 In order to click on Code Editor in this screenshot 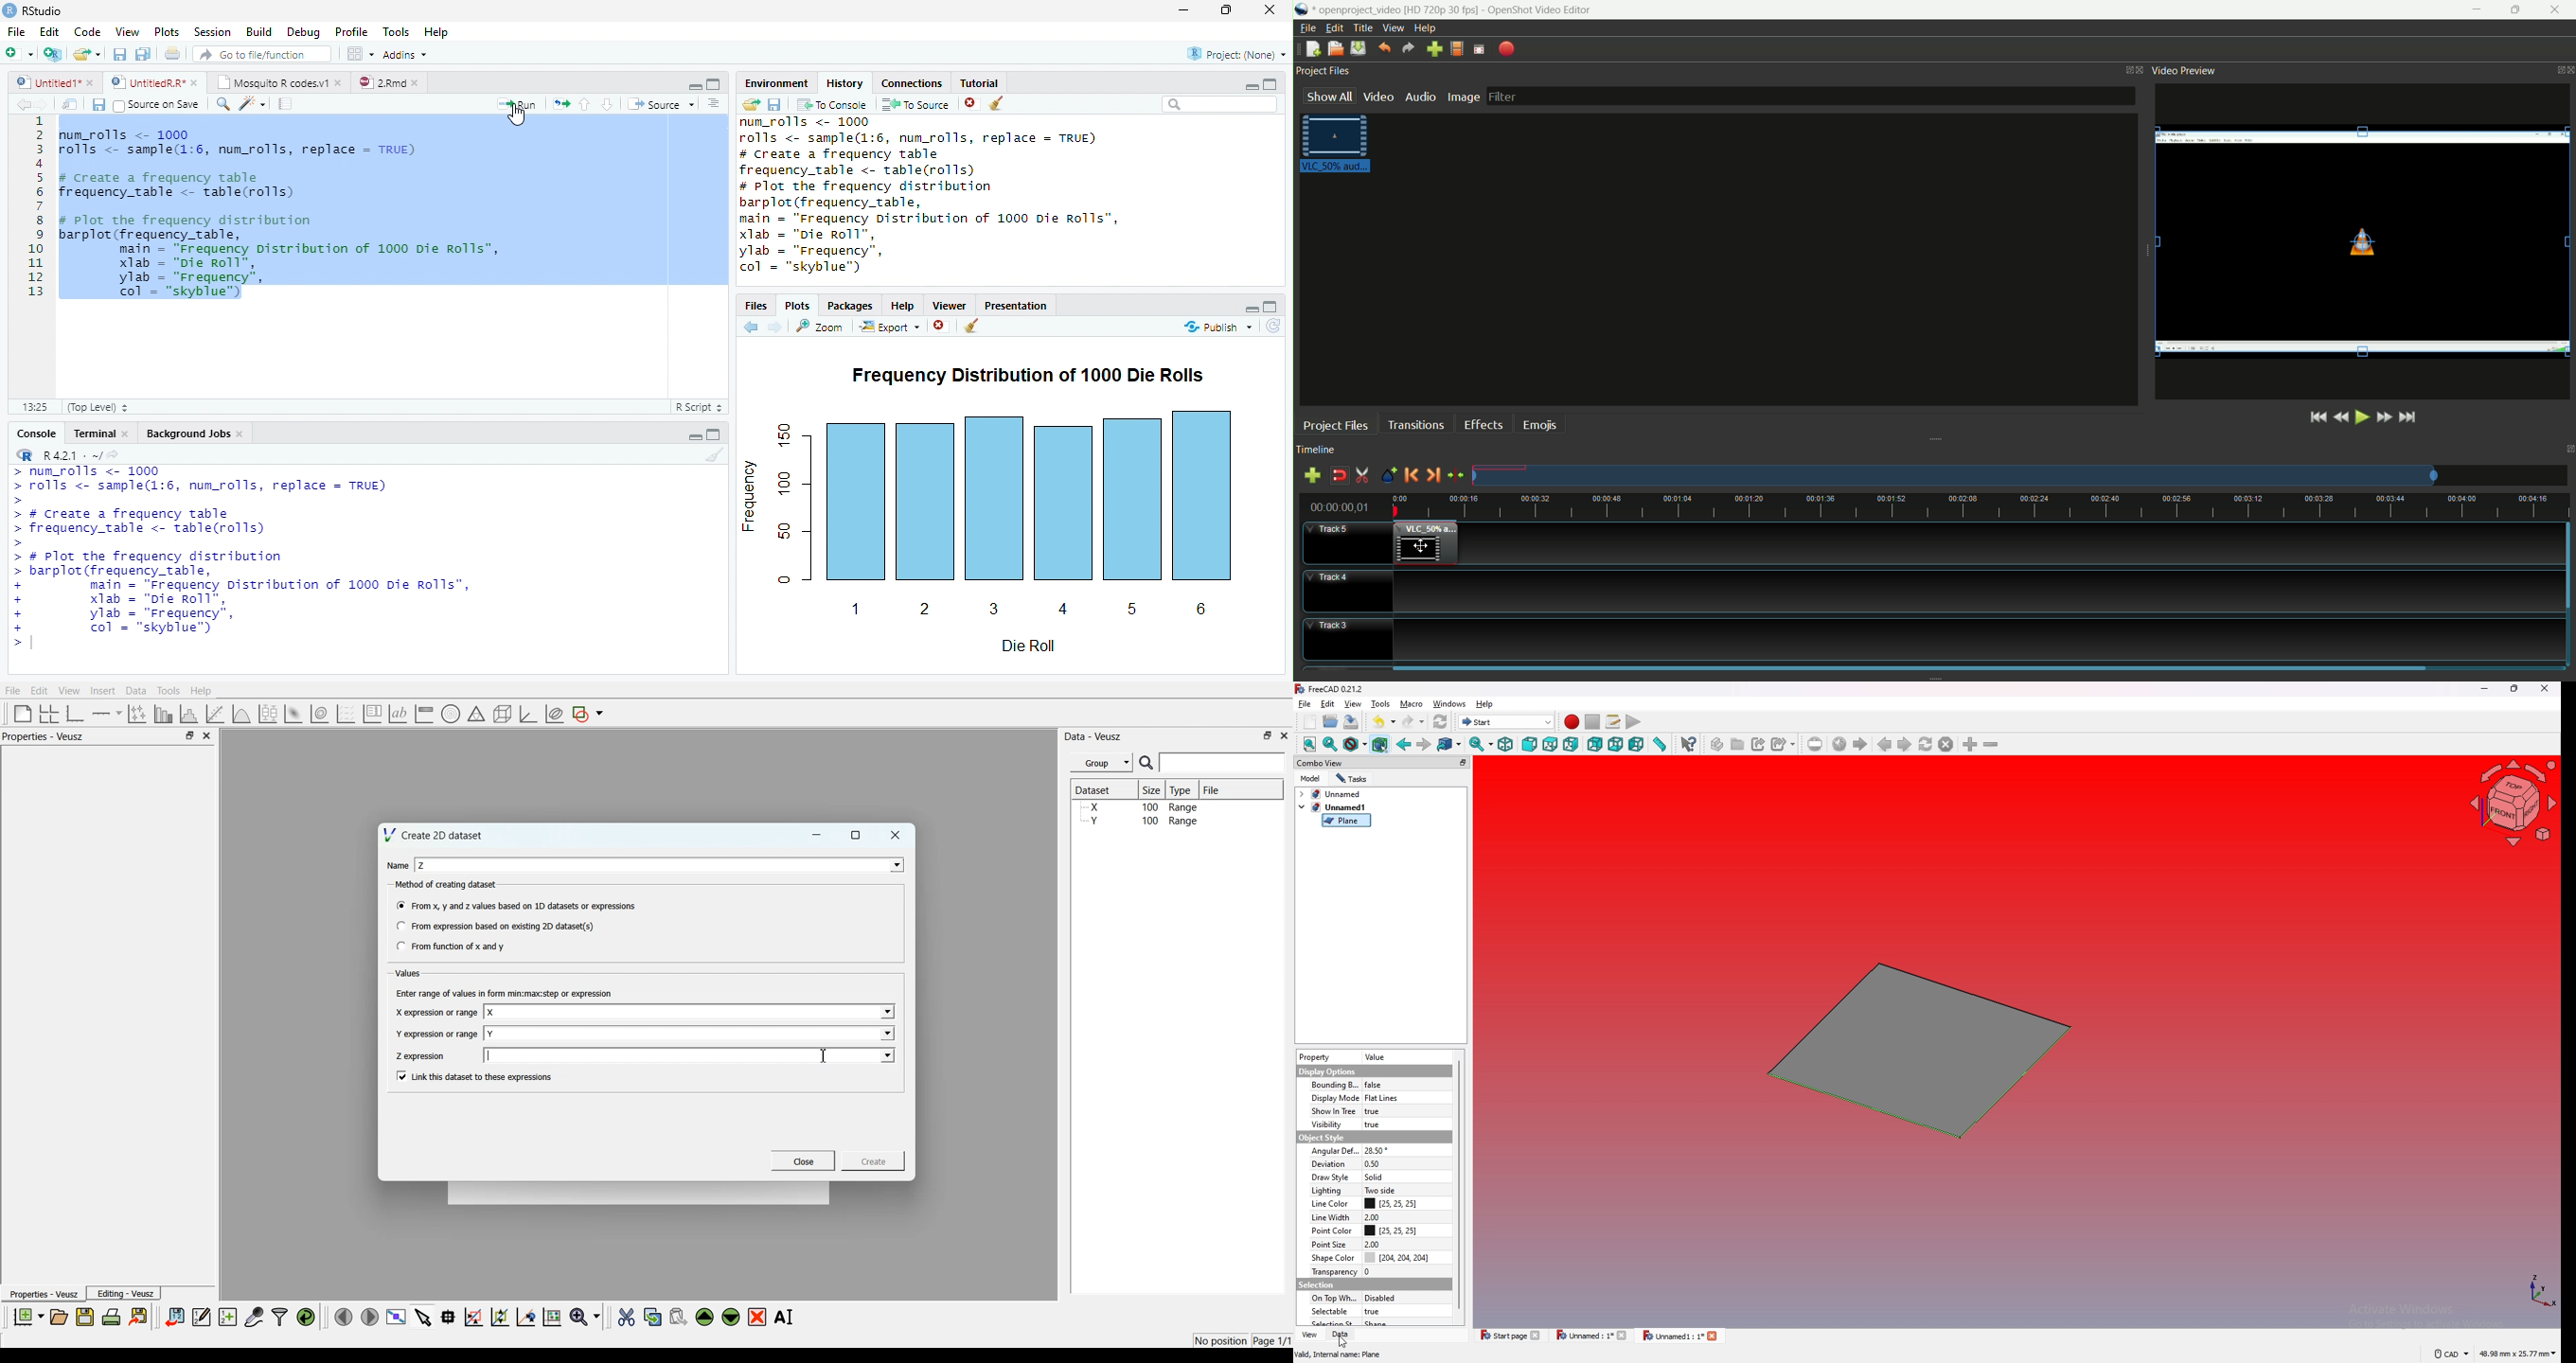, I will do `click(367, 253)`.